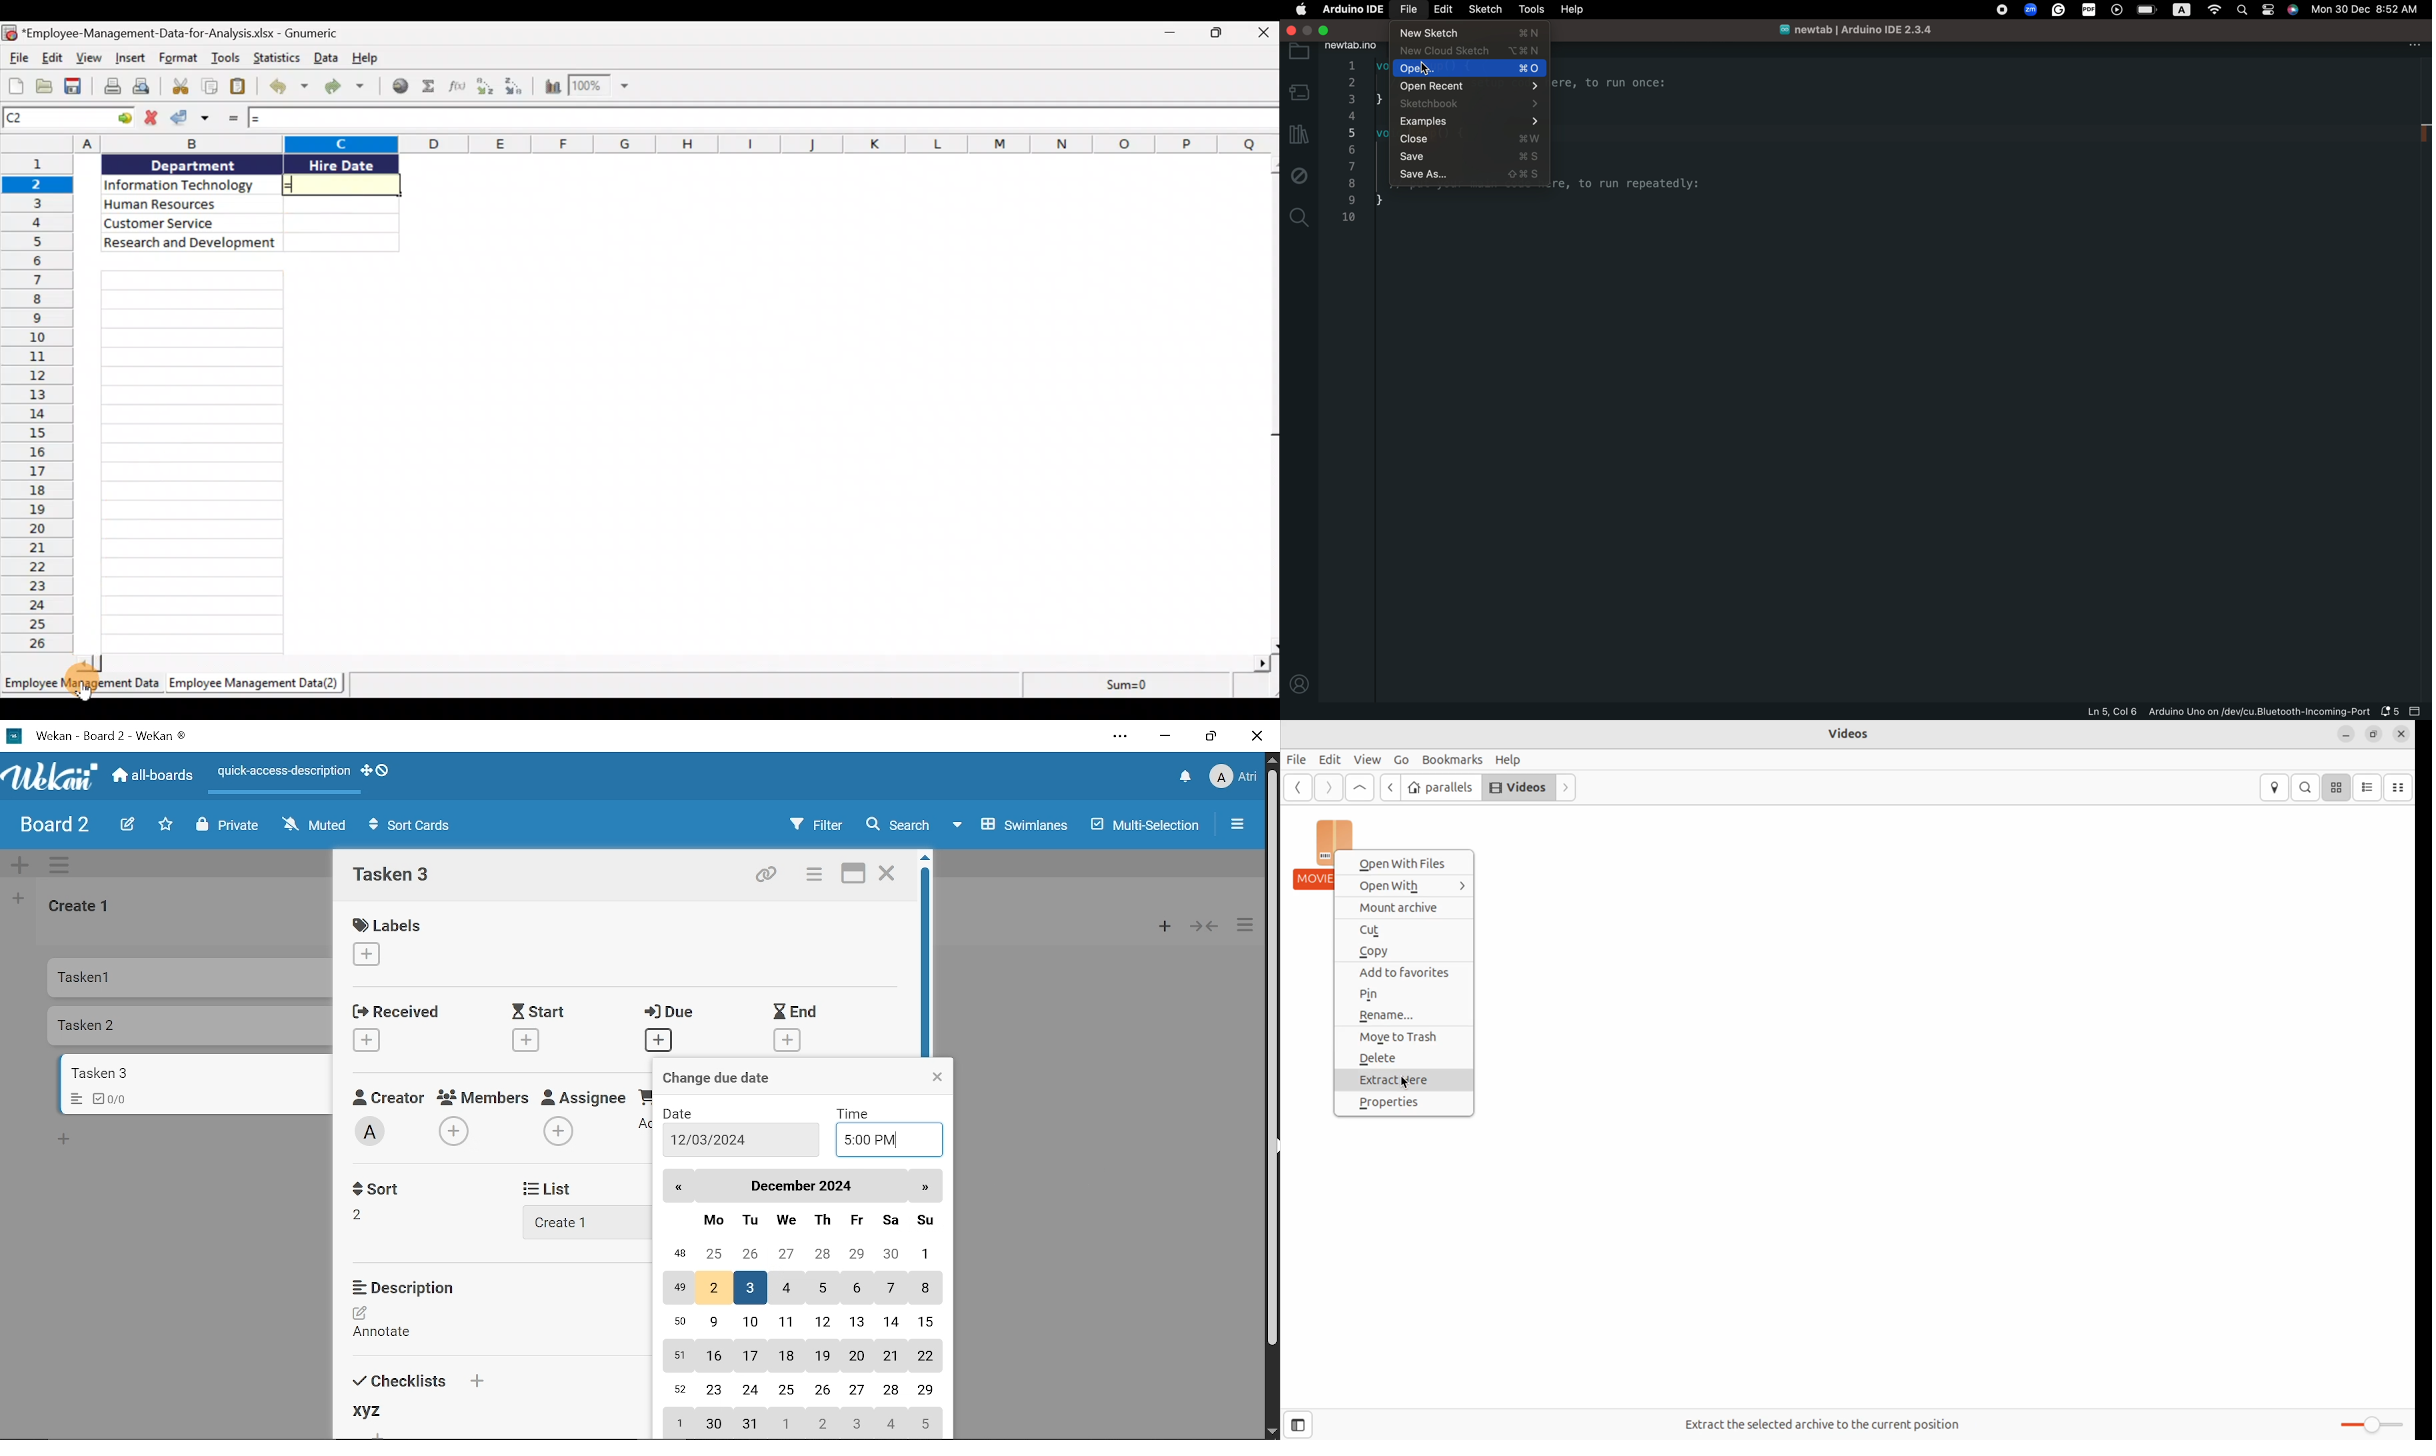 The width and height of the screenshot is (2436, 1456). Describe the element at coordinates (150, 119) in the screenshot. I see `Cancel change` at that location.